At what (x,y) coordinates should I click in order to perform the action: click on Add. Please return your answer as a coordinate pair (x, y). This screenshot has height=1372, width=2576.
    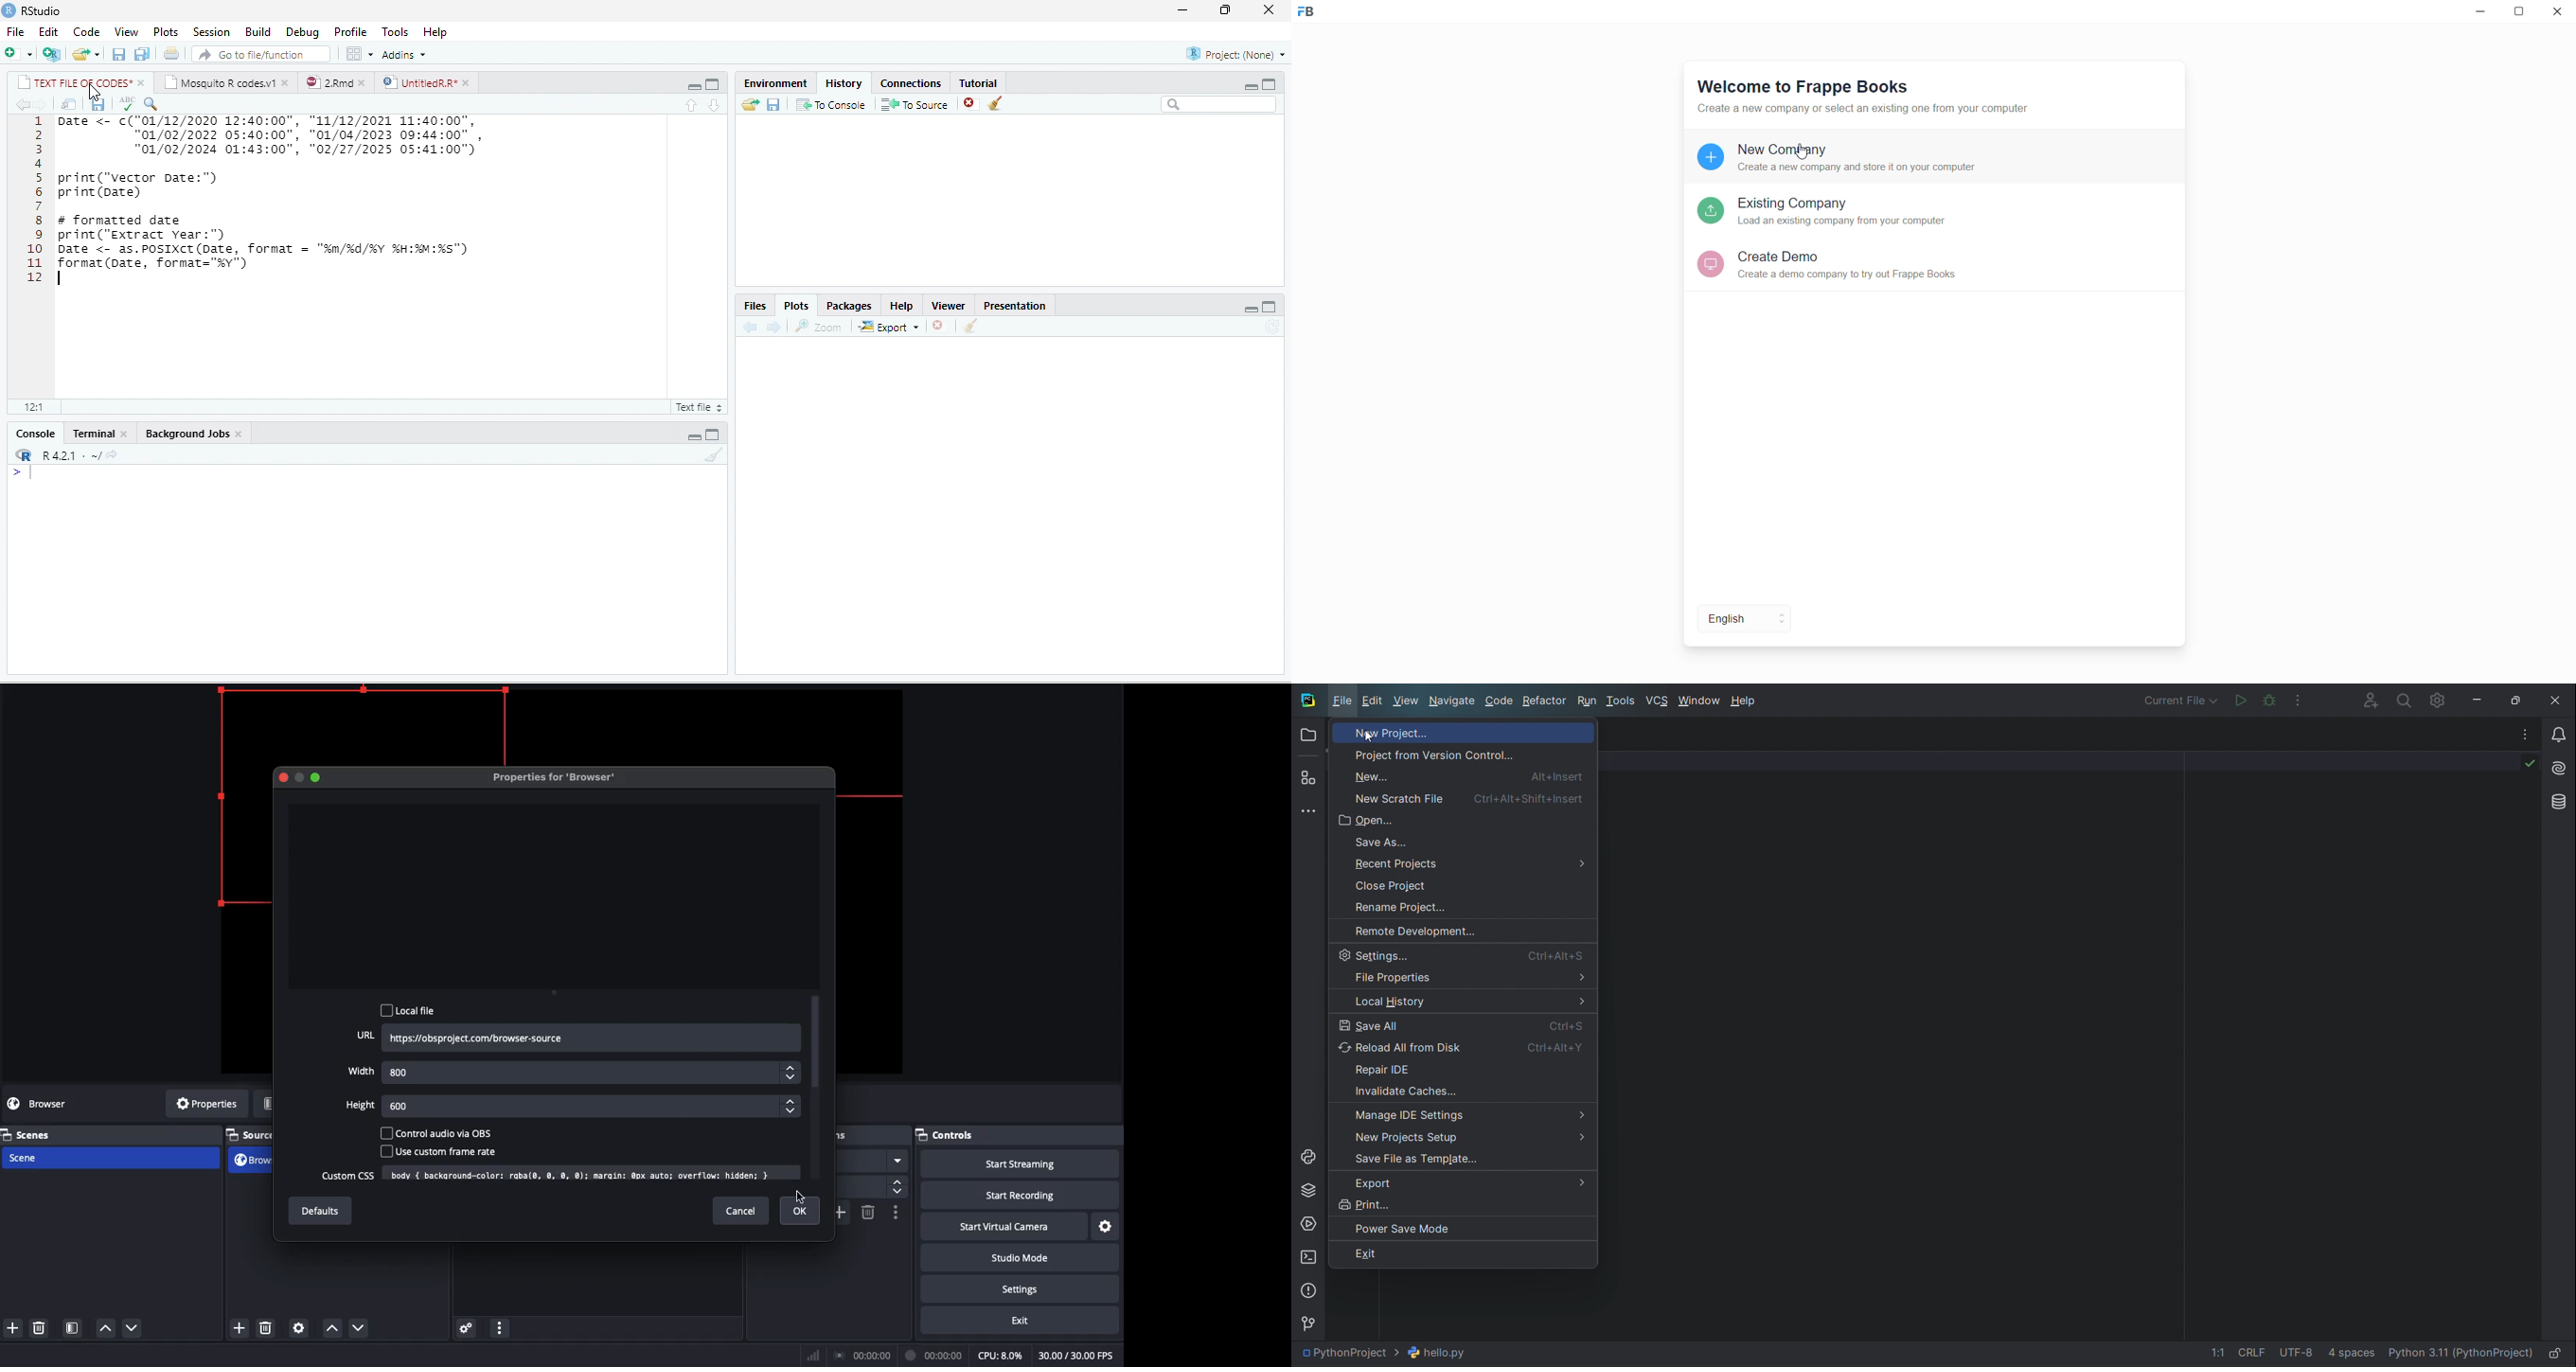
    Looking at the image, I should click on (840, 1212).